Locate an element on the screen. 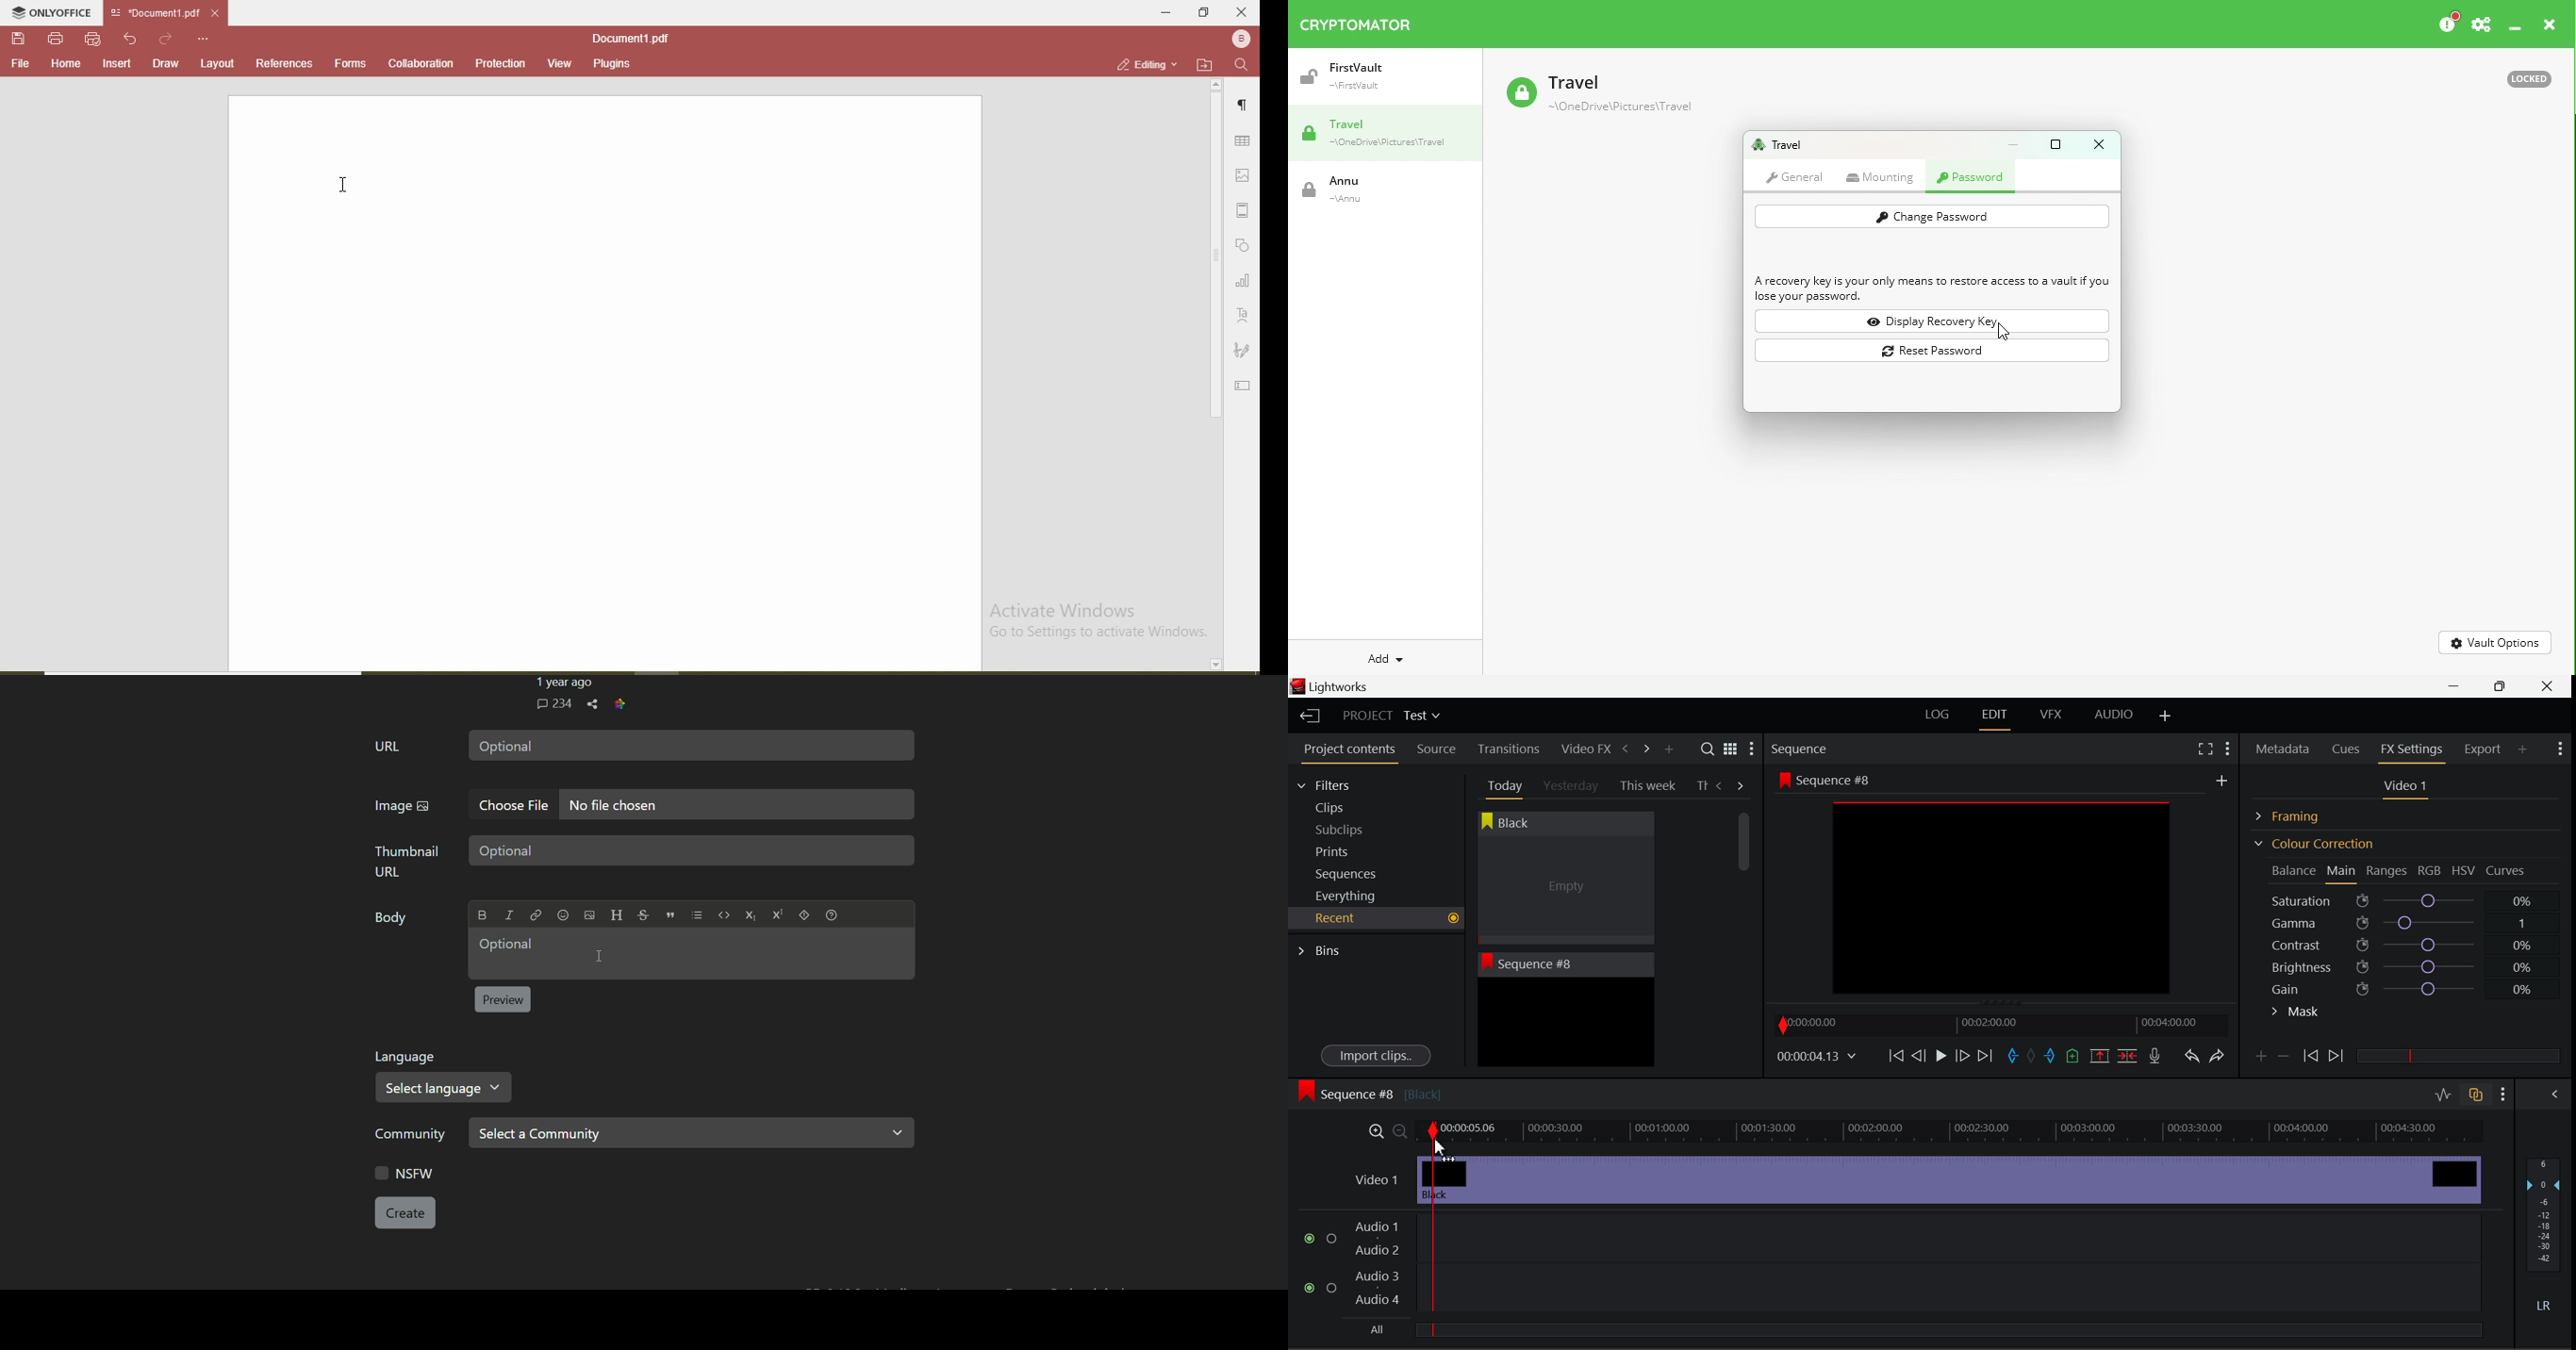 Image resolution: width=2576 pixels, height=1372 pixels. Close is located at coordinates (2098, 144).